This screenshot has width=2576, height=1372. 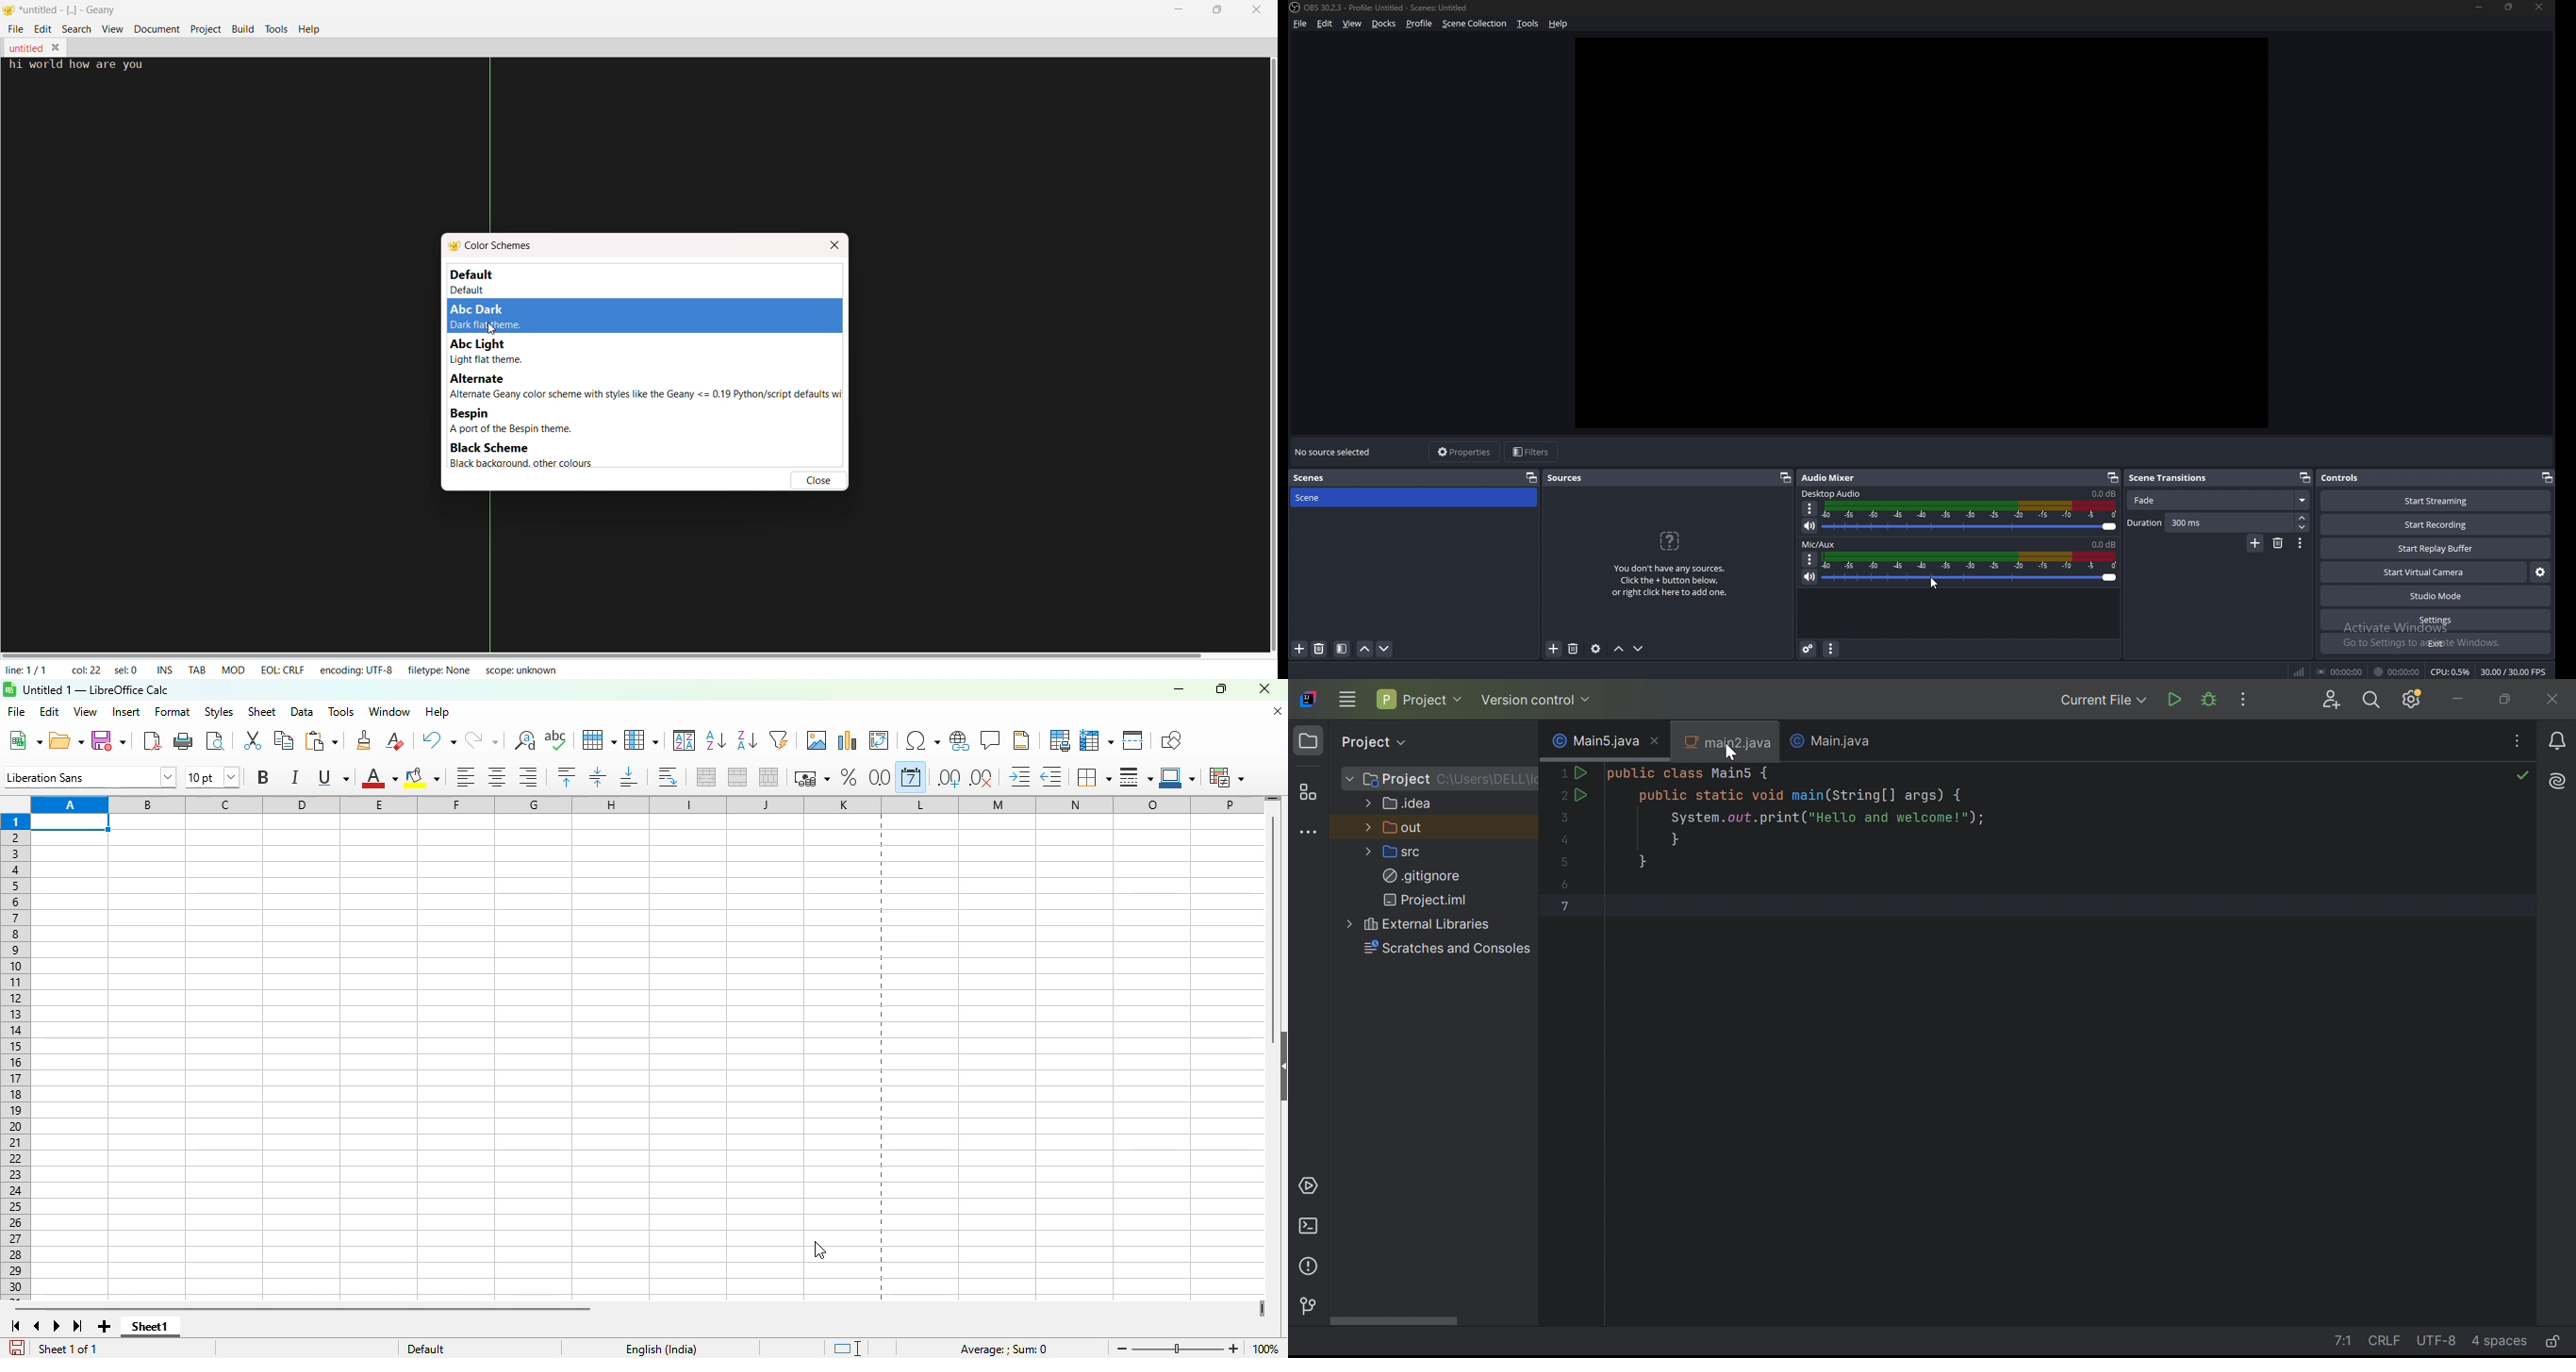 I want to click on minimize, so click(x=1179, y=688).